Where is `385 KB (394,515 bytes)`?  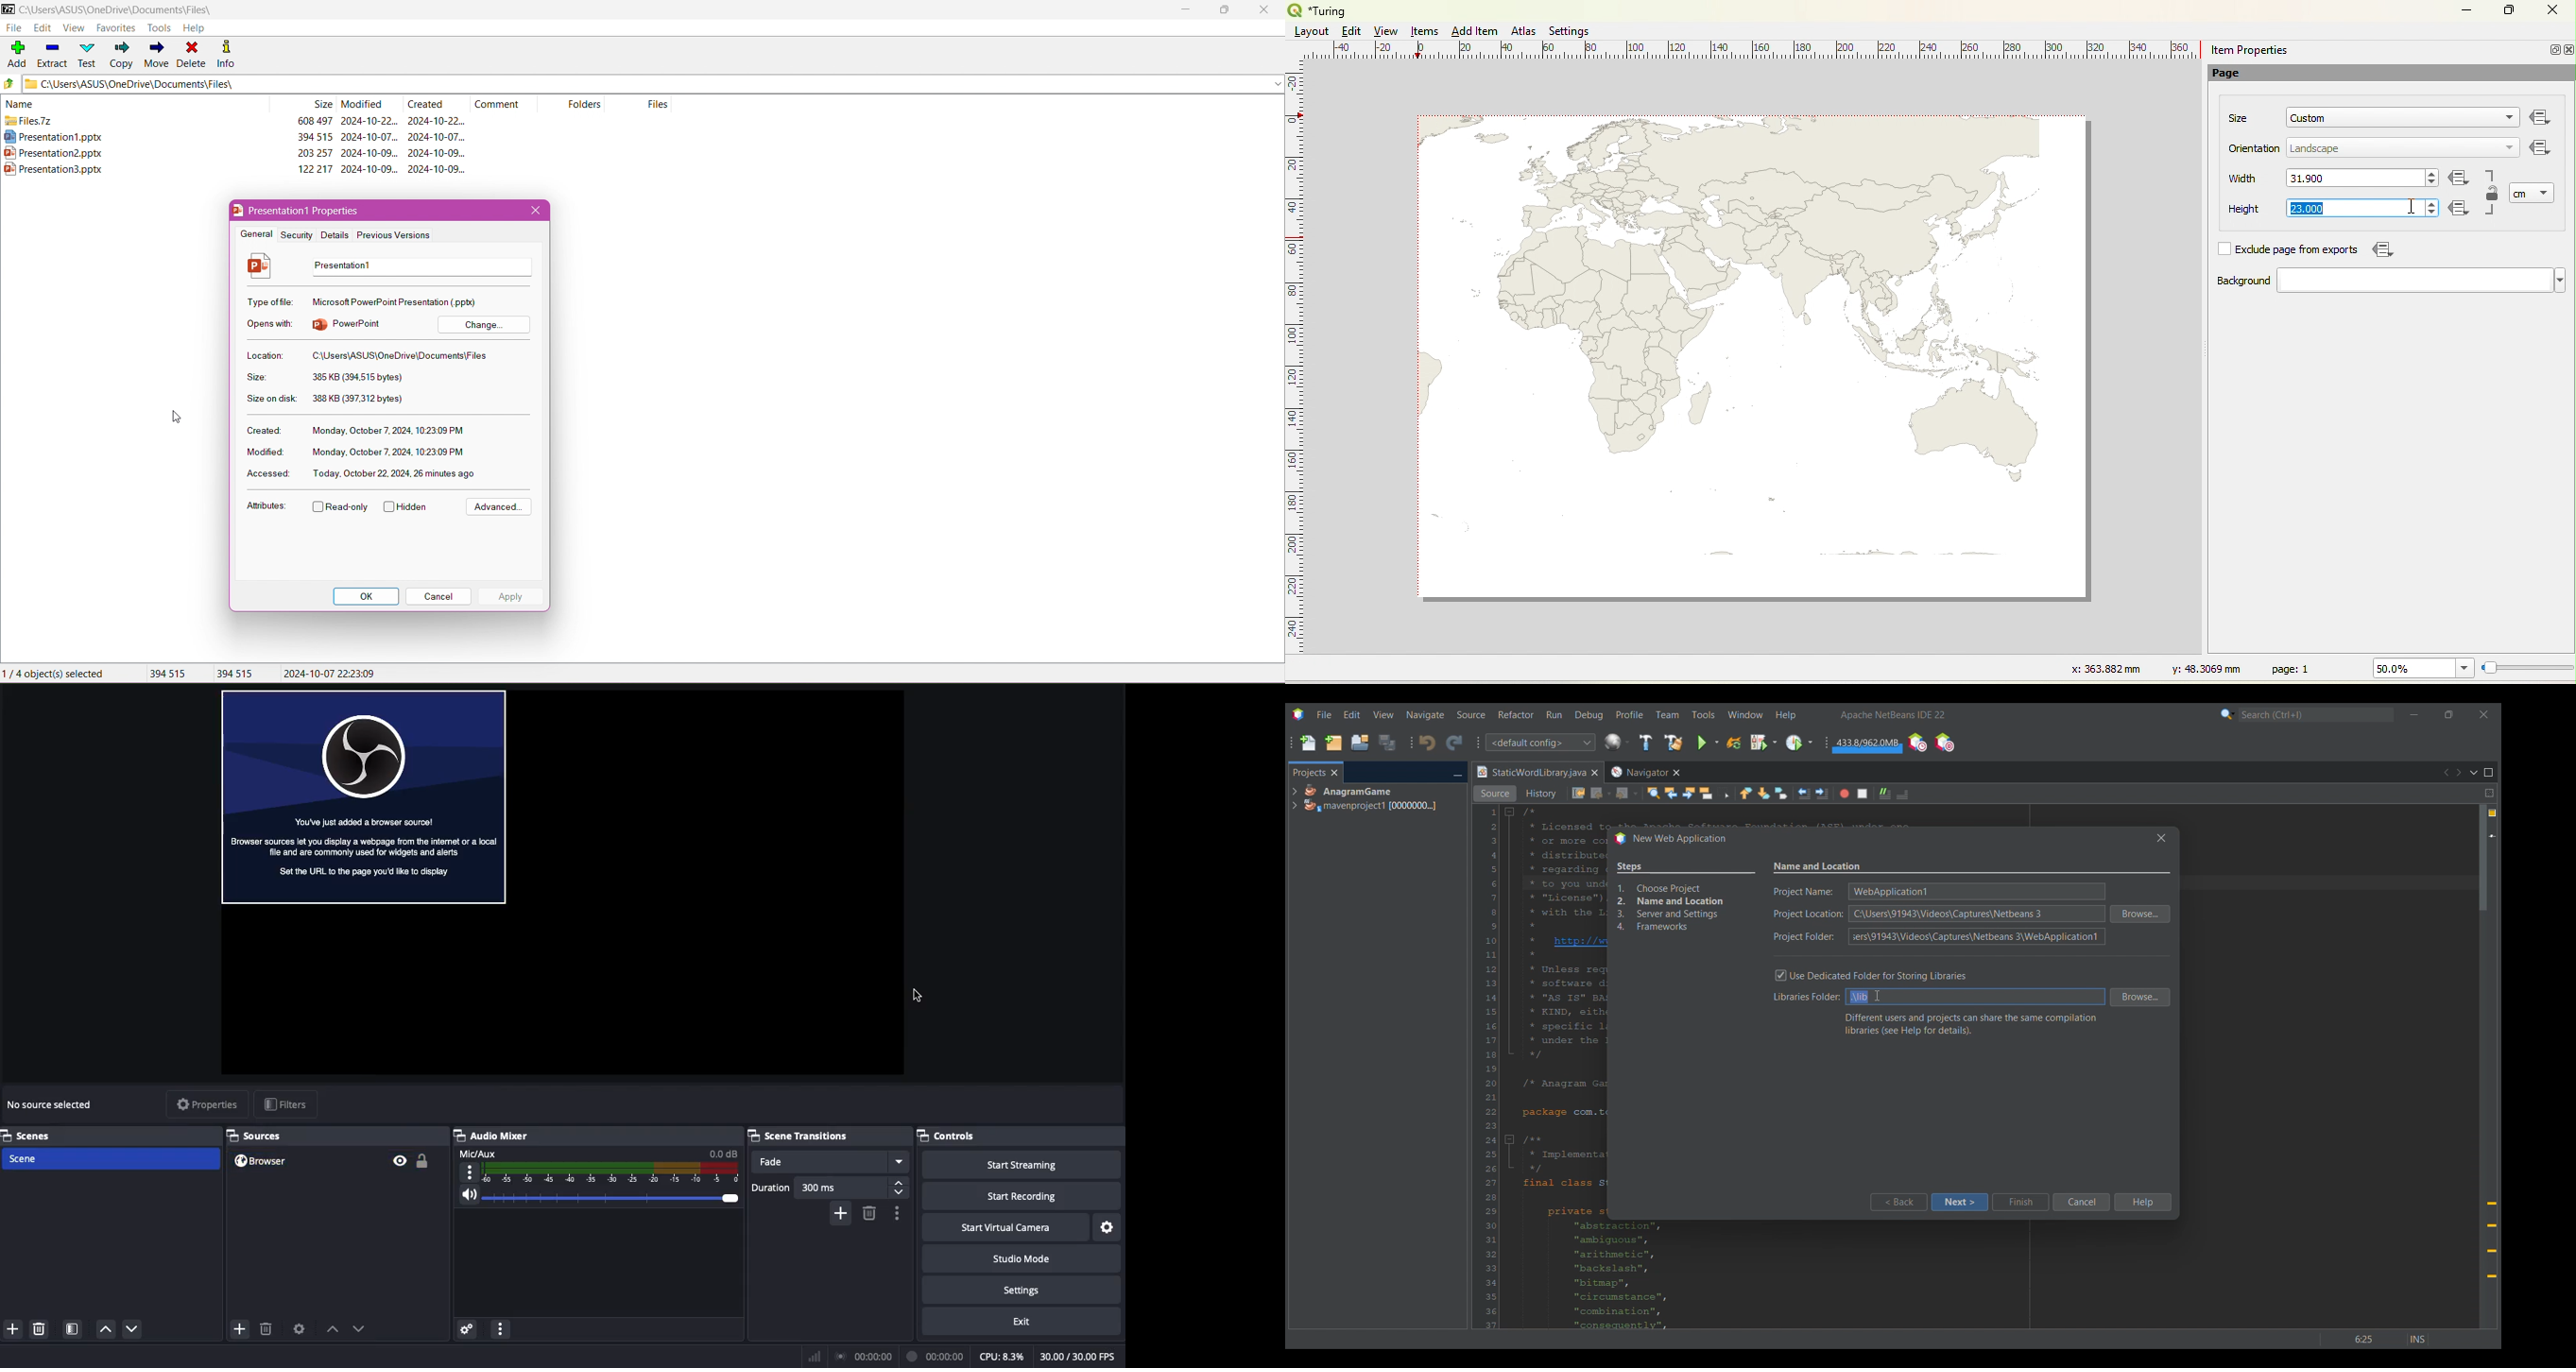
385 KB (394,515 bytes) is located at coordinates (374, 379).